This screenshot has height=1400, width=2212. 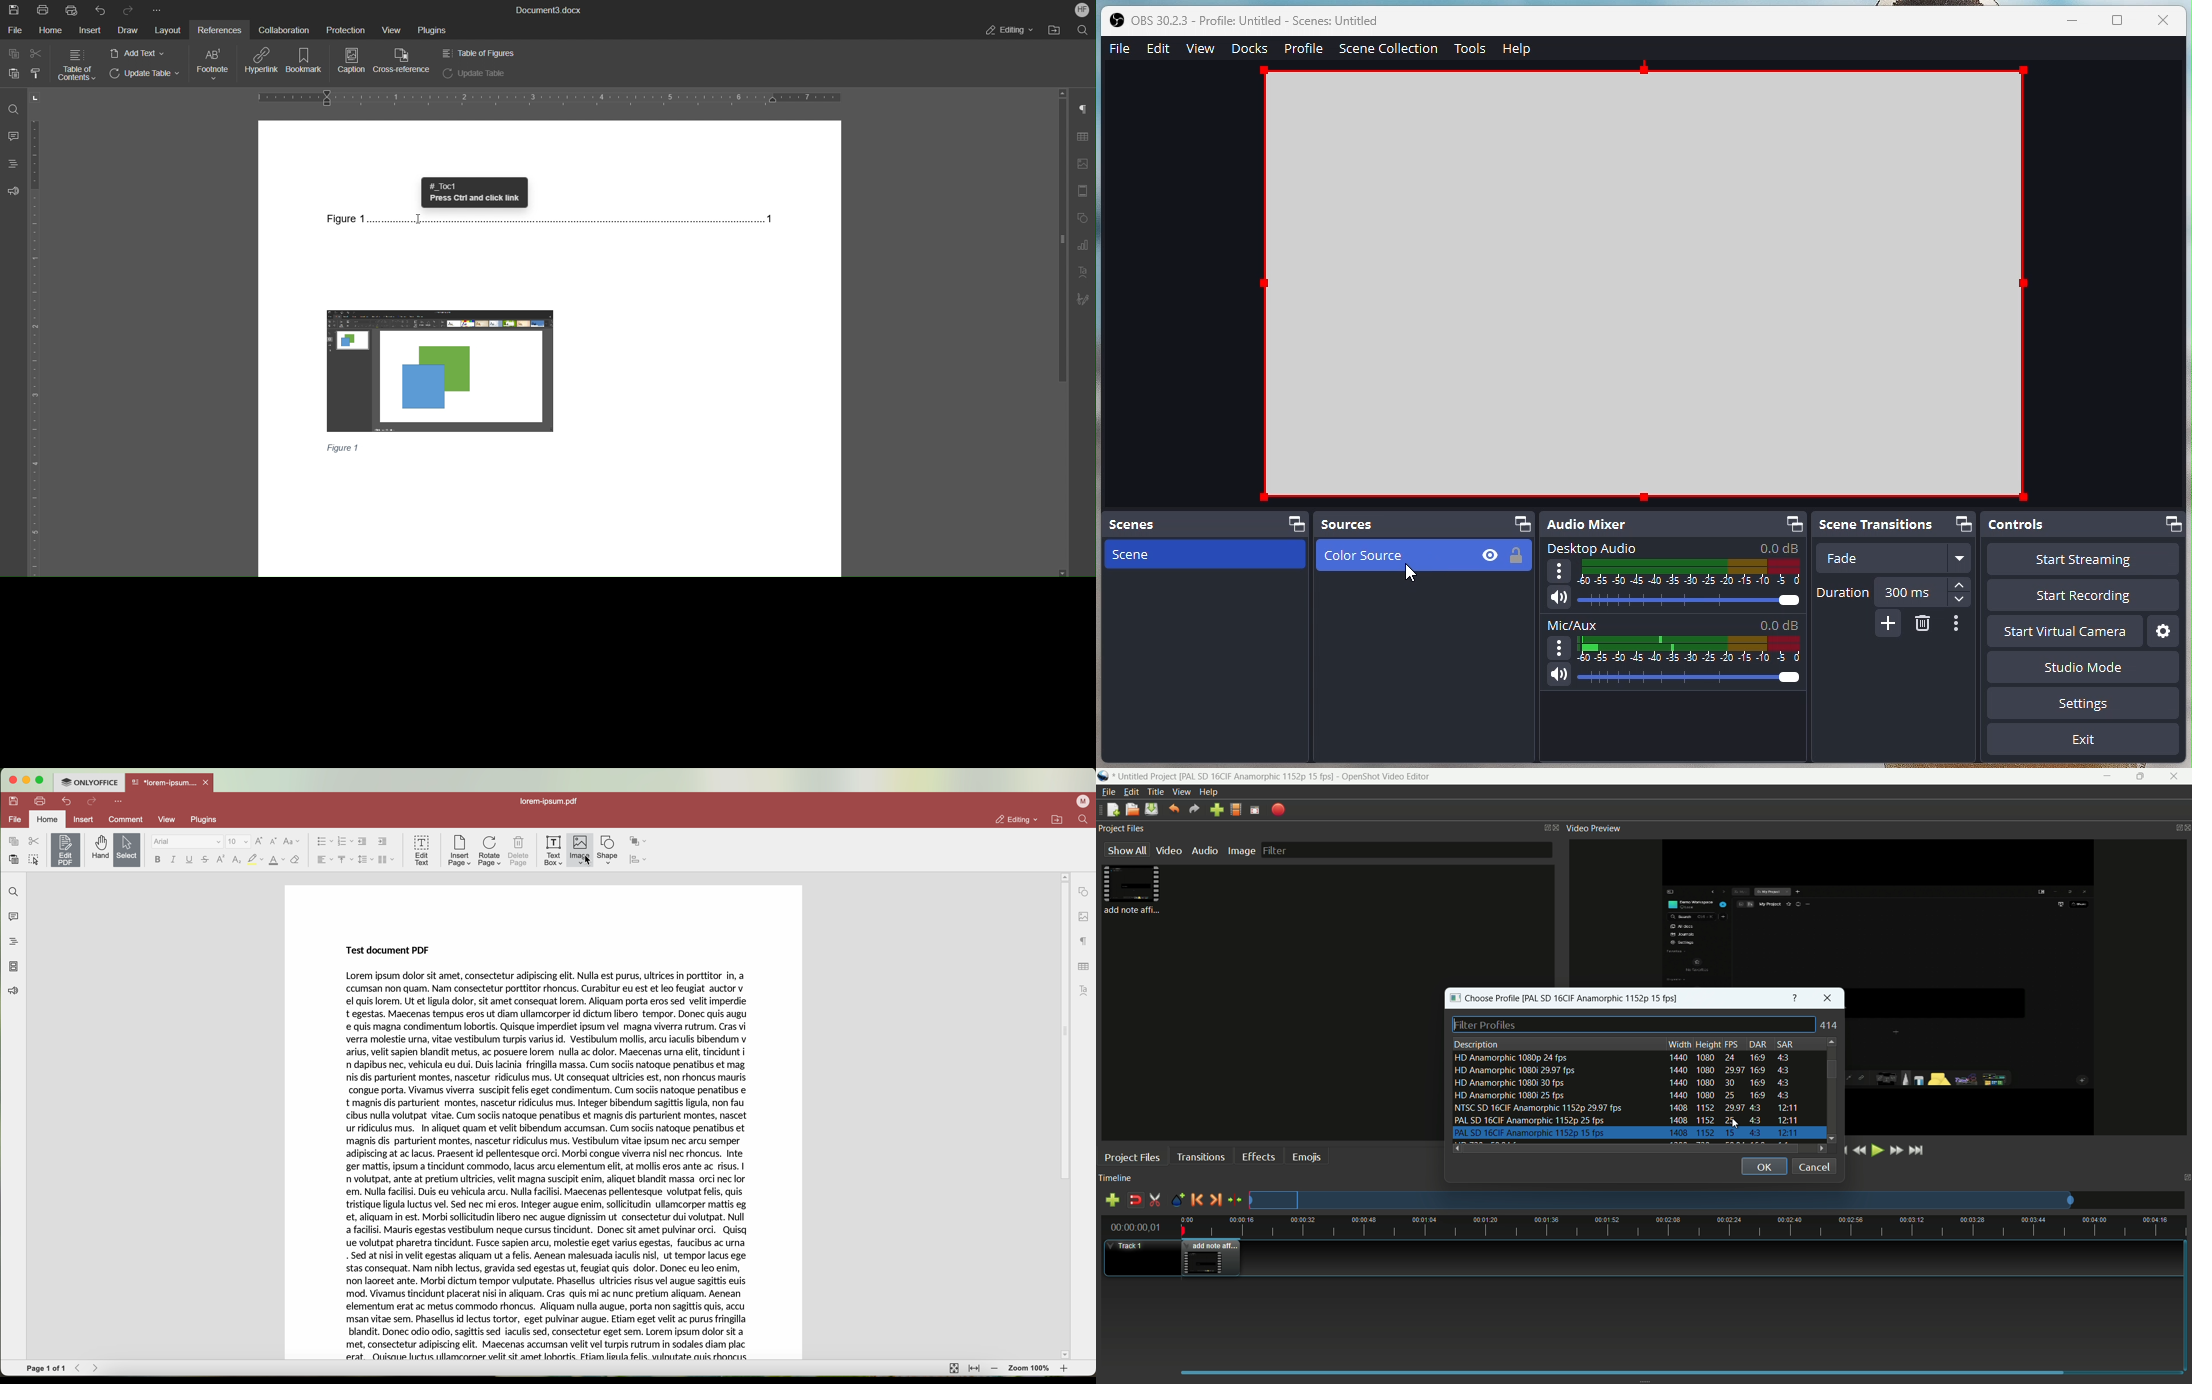 What do you see at coordinates (2162, 630) in the screenshot?
I see `Settings` at bounding box center [2162, 630].